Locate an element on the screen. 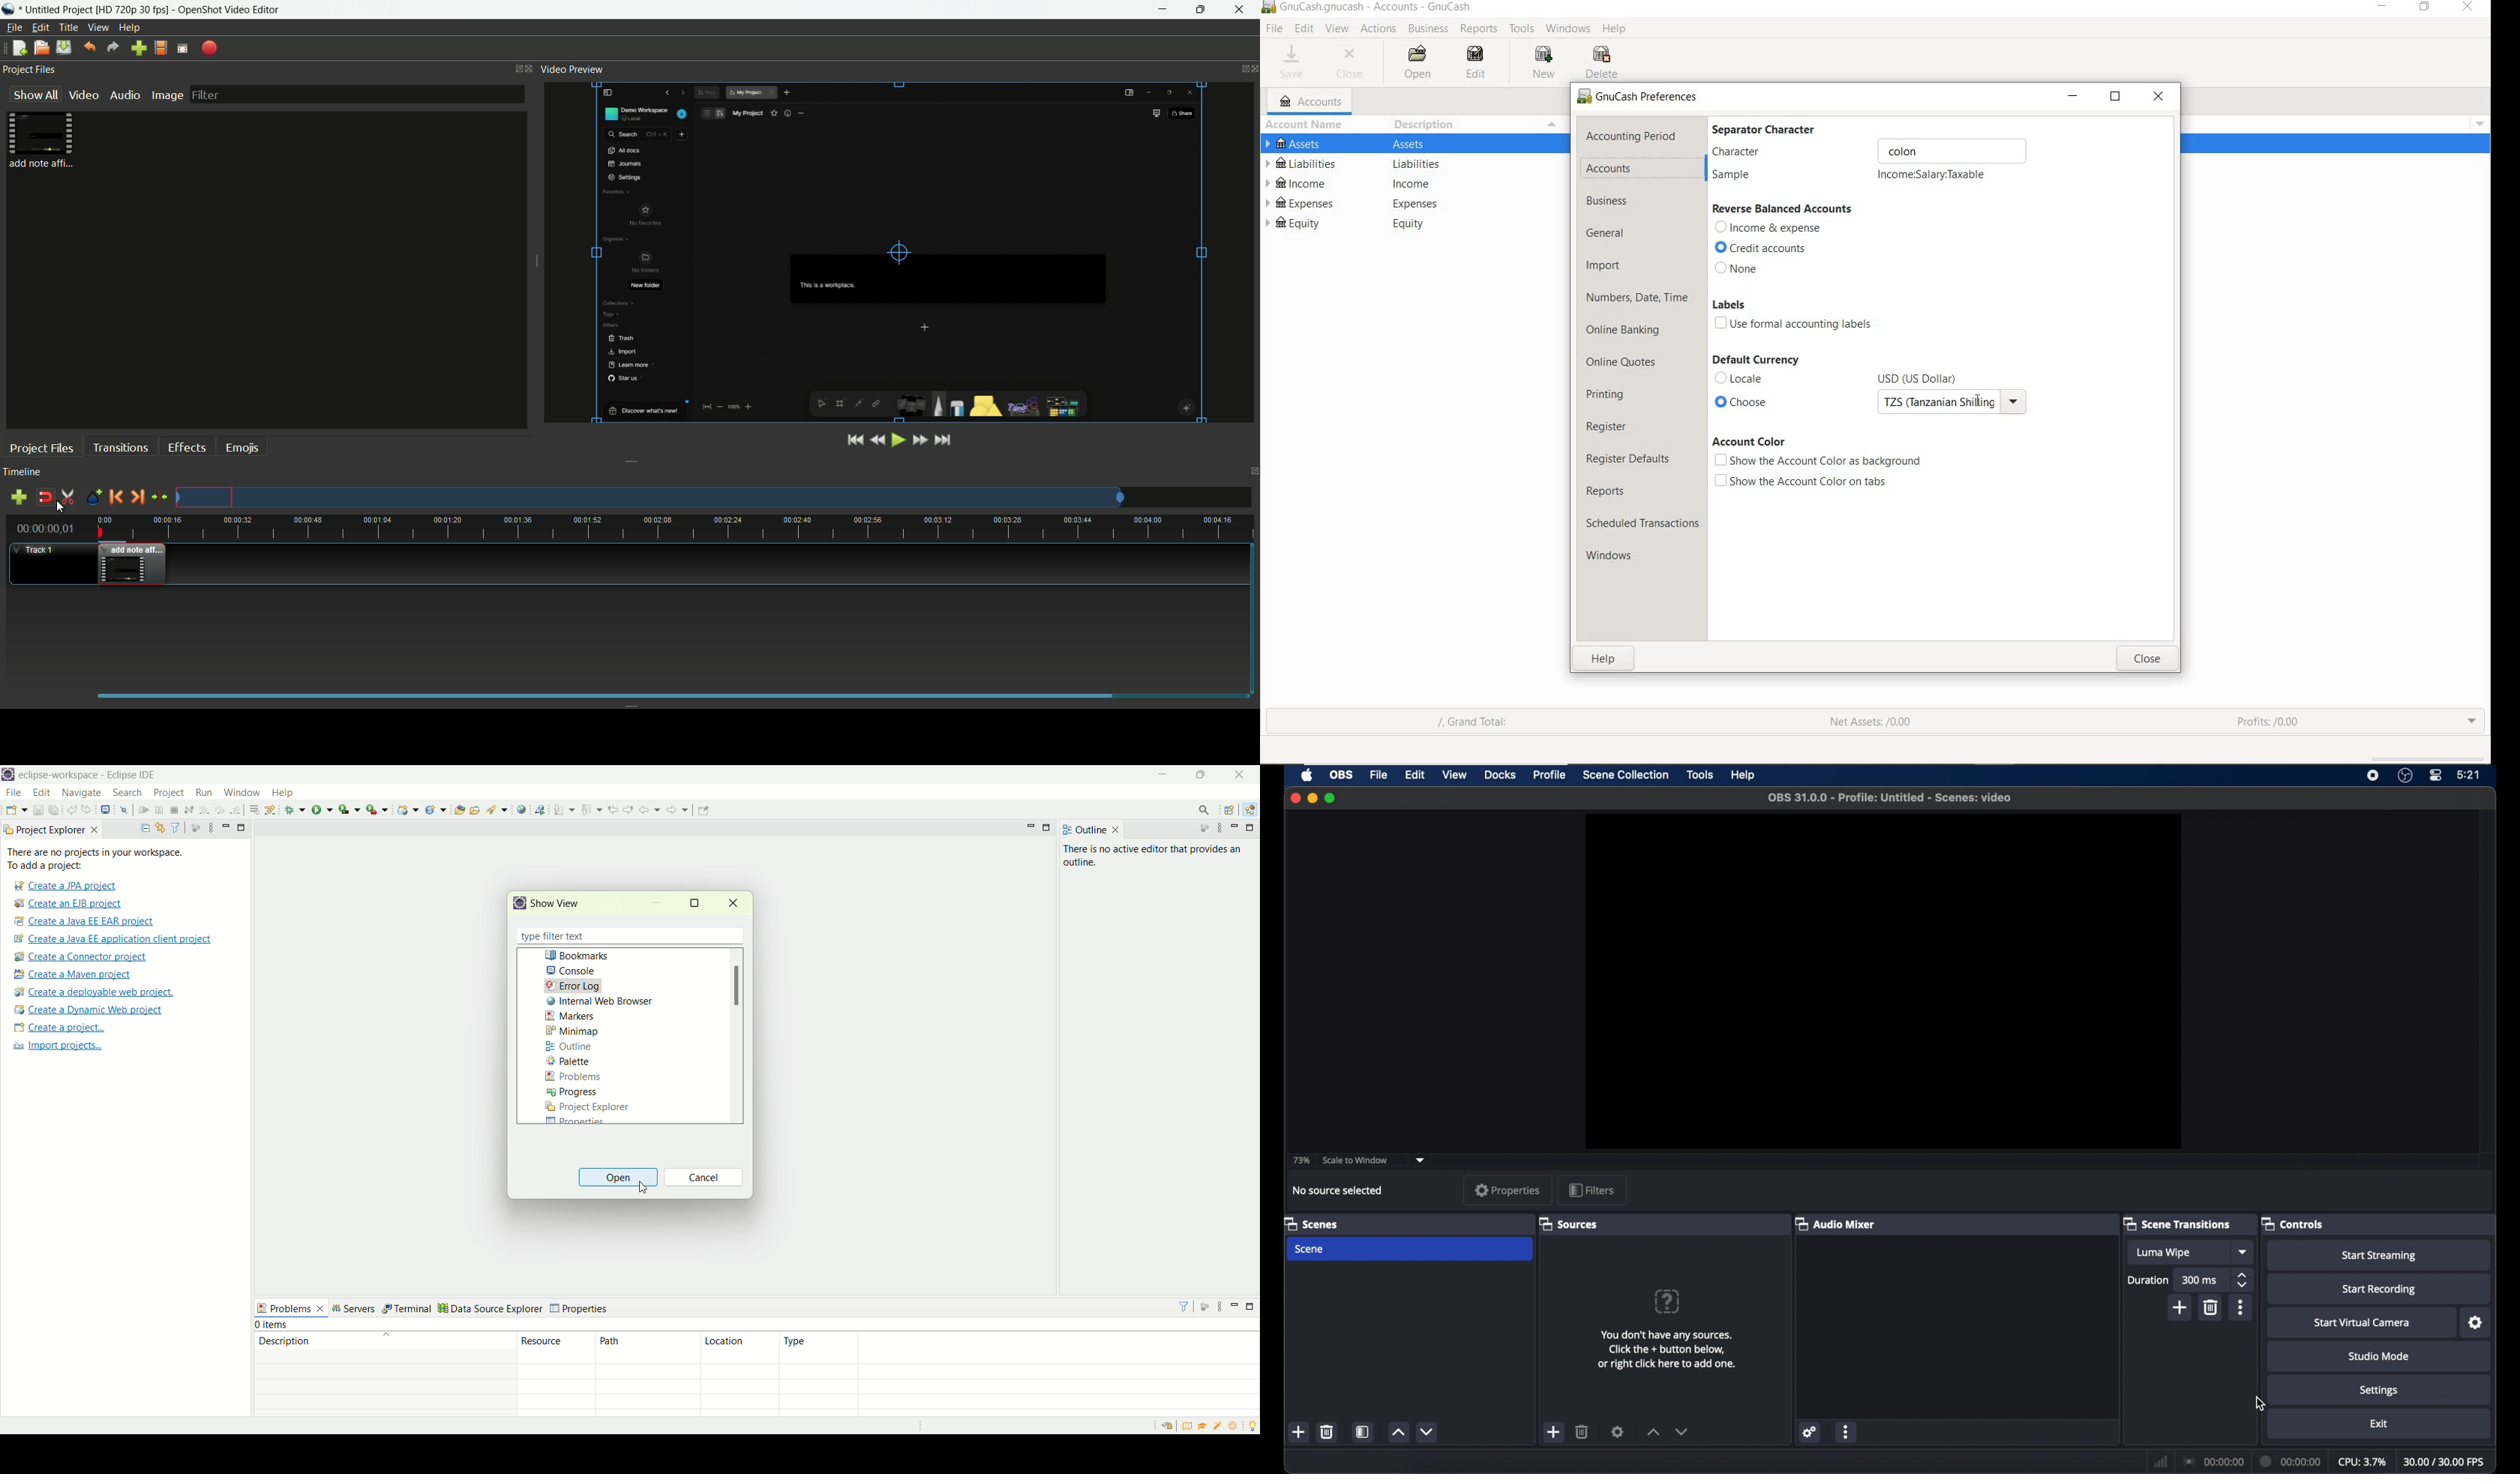 This screenshot has width=2520, height=1484. CLOSE is located at coordinates (1352, 62).